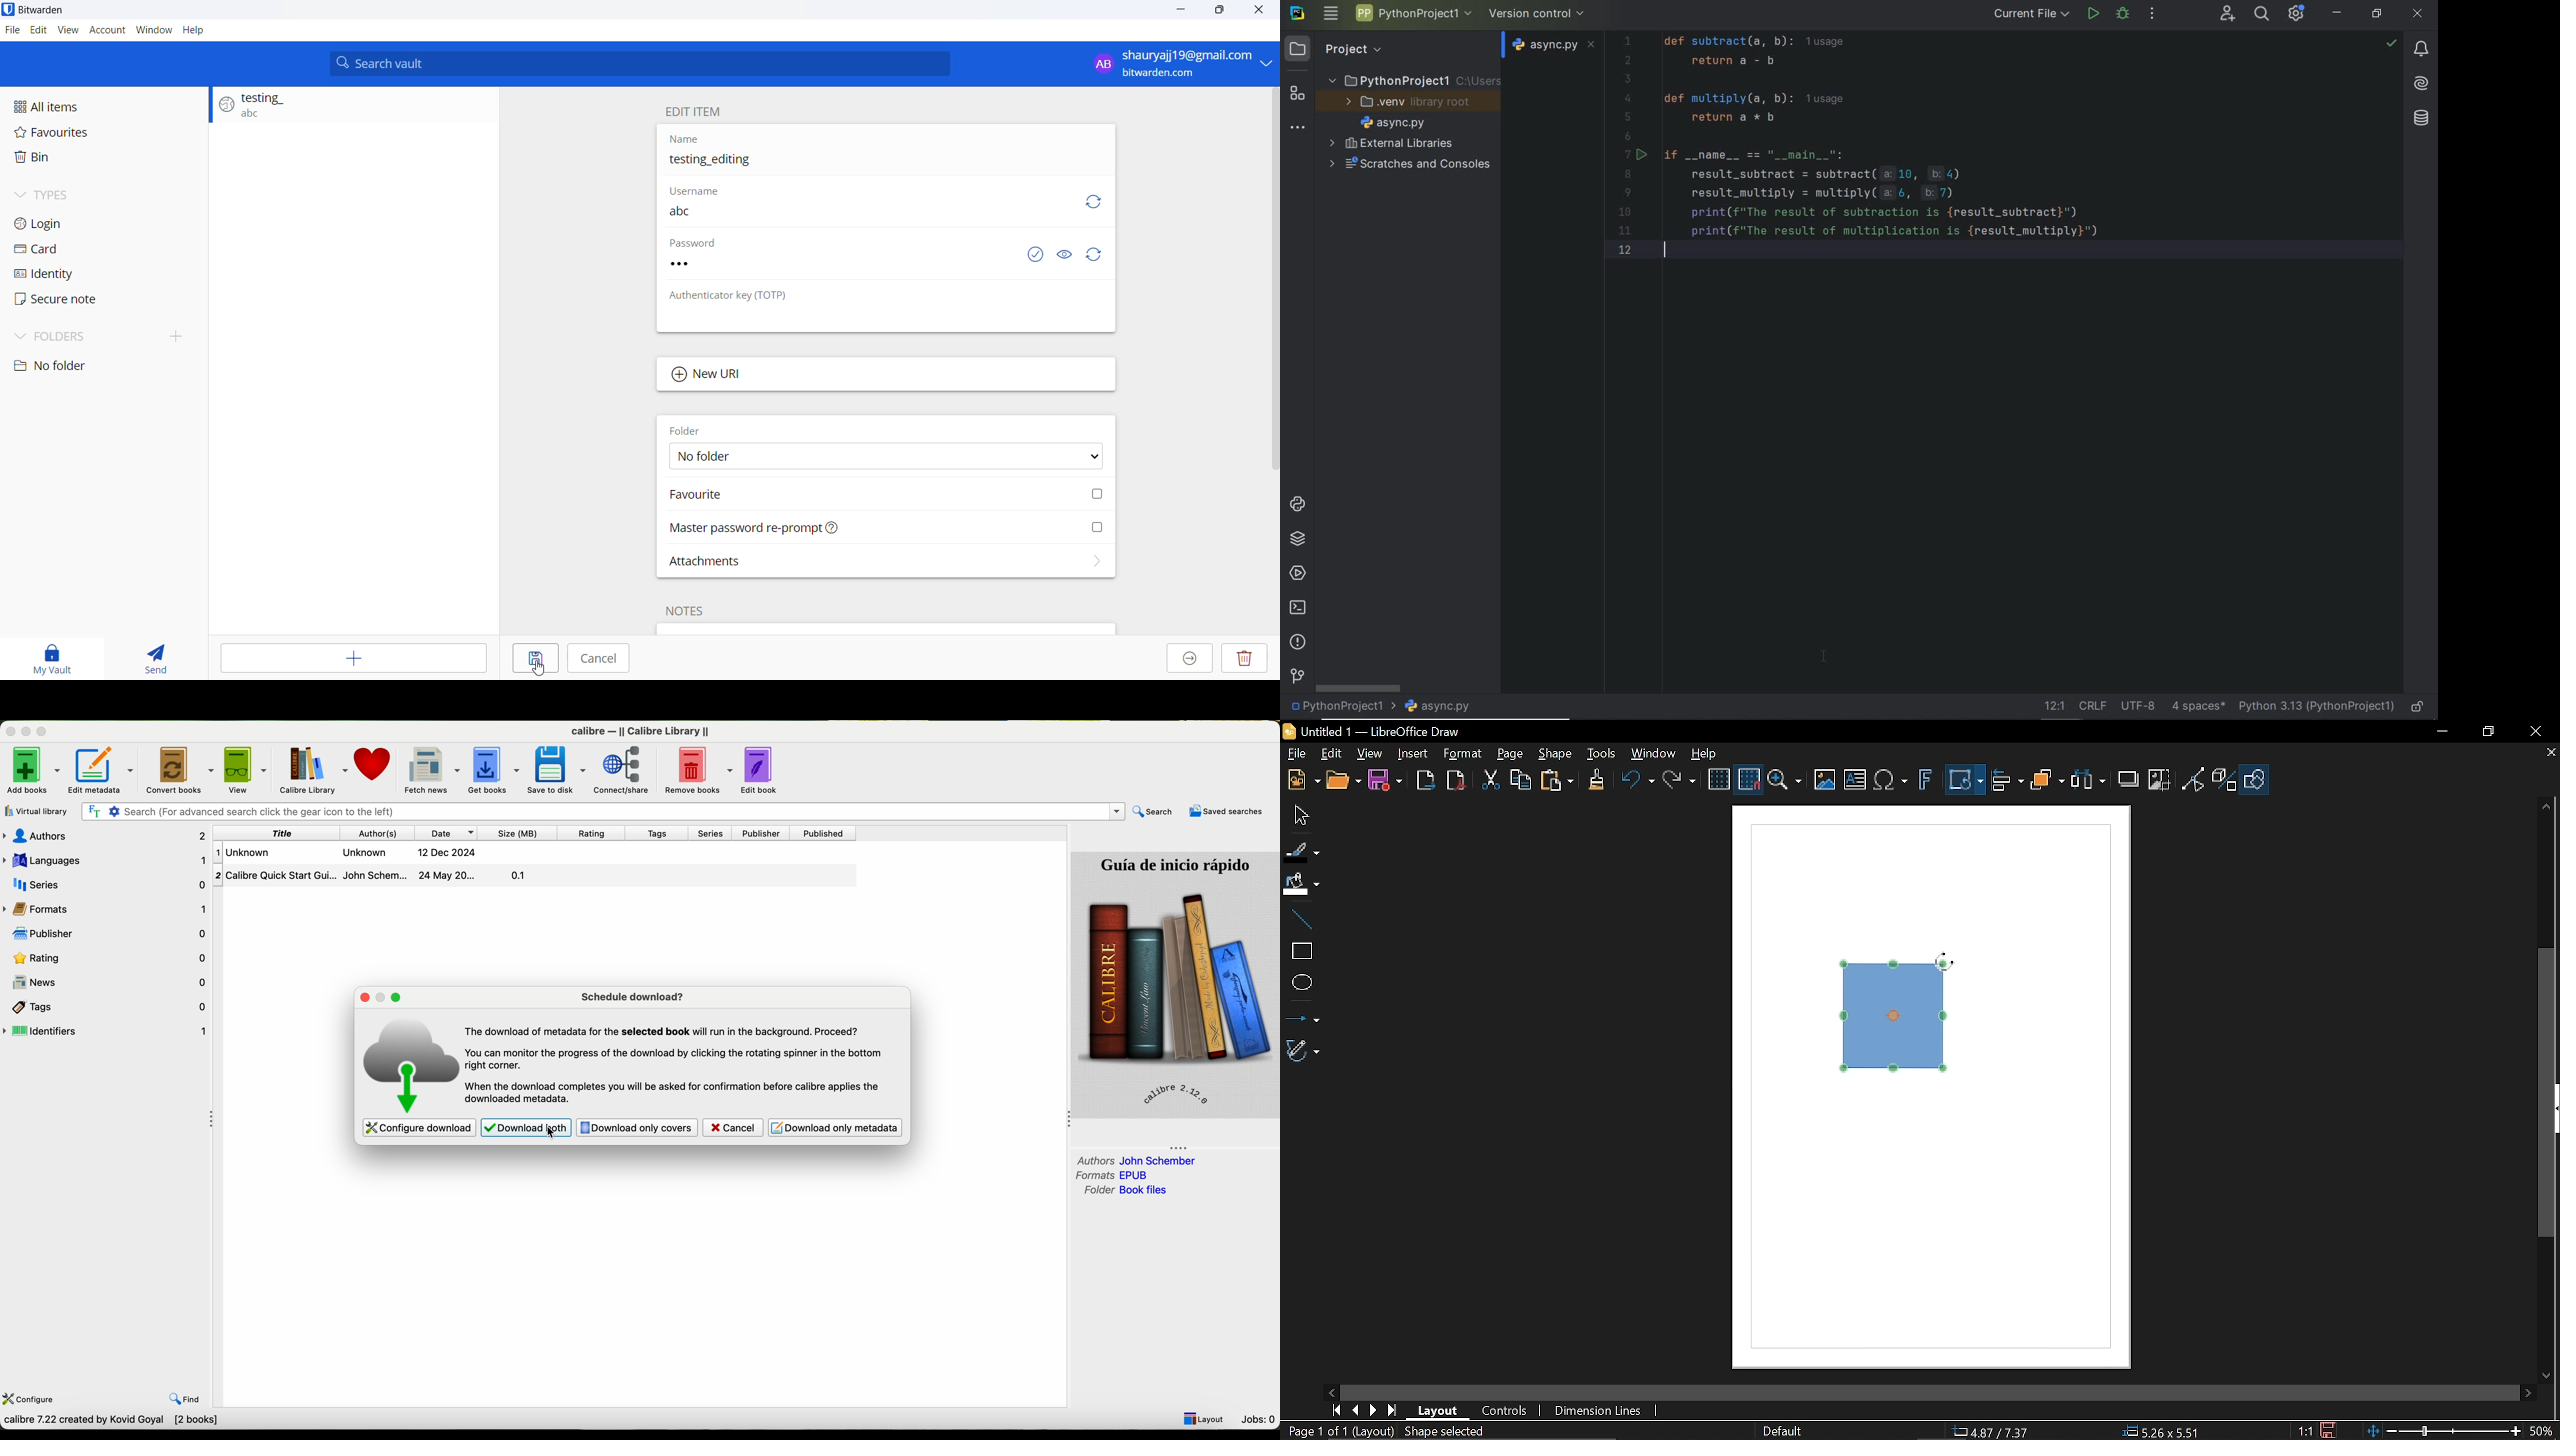 The image size is (2576, 1456). I want to click on File, so click(13, 31).